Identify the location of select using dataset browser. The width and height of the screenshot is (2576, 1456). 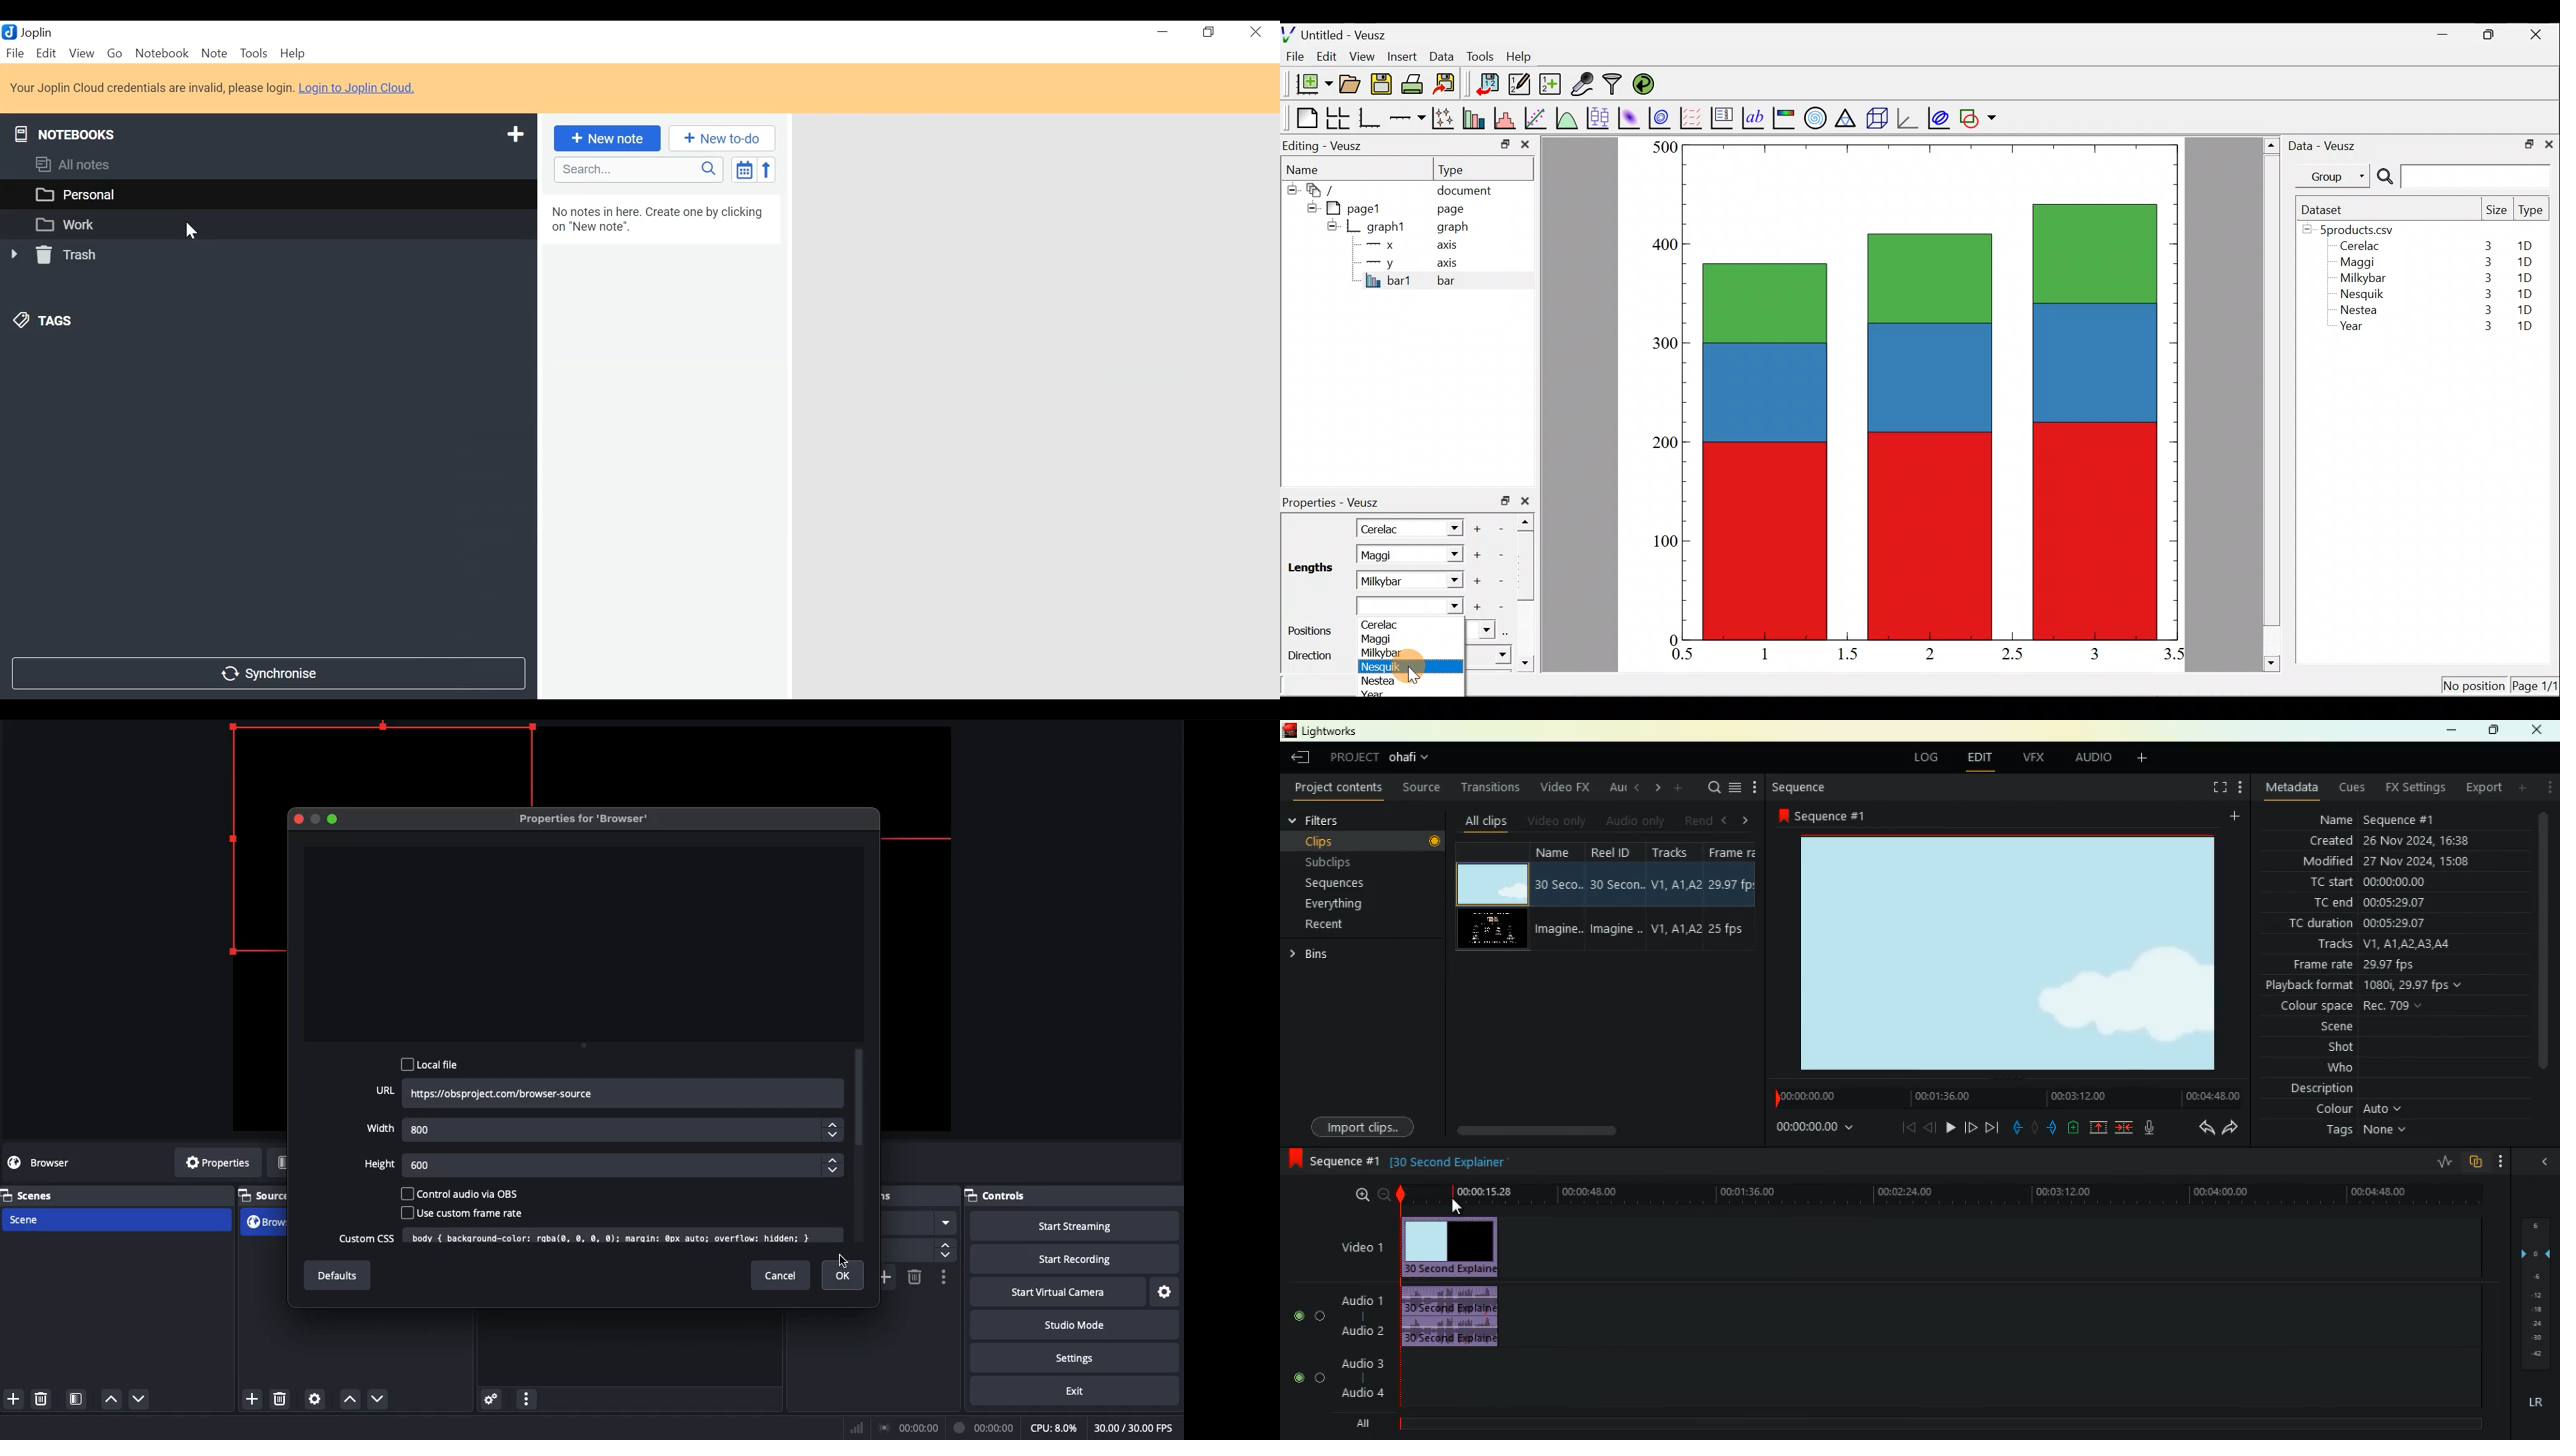
(1509, 631).